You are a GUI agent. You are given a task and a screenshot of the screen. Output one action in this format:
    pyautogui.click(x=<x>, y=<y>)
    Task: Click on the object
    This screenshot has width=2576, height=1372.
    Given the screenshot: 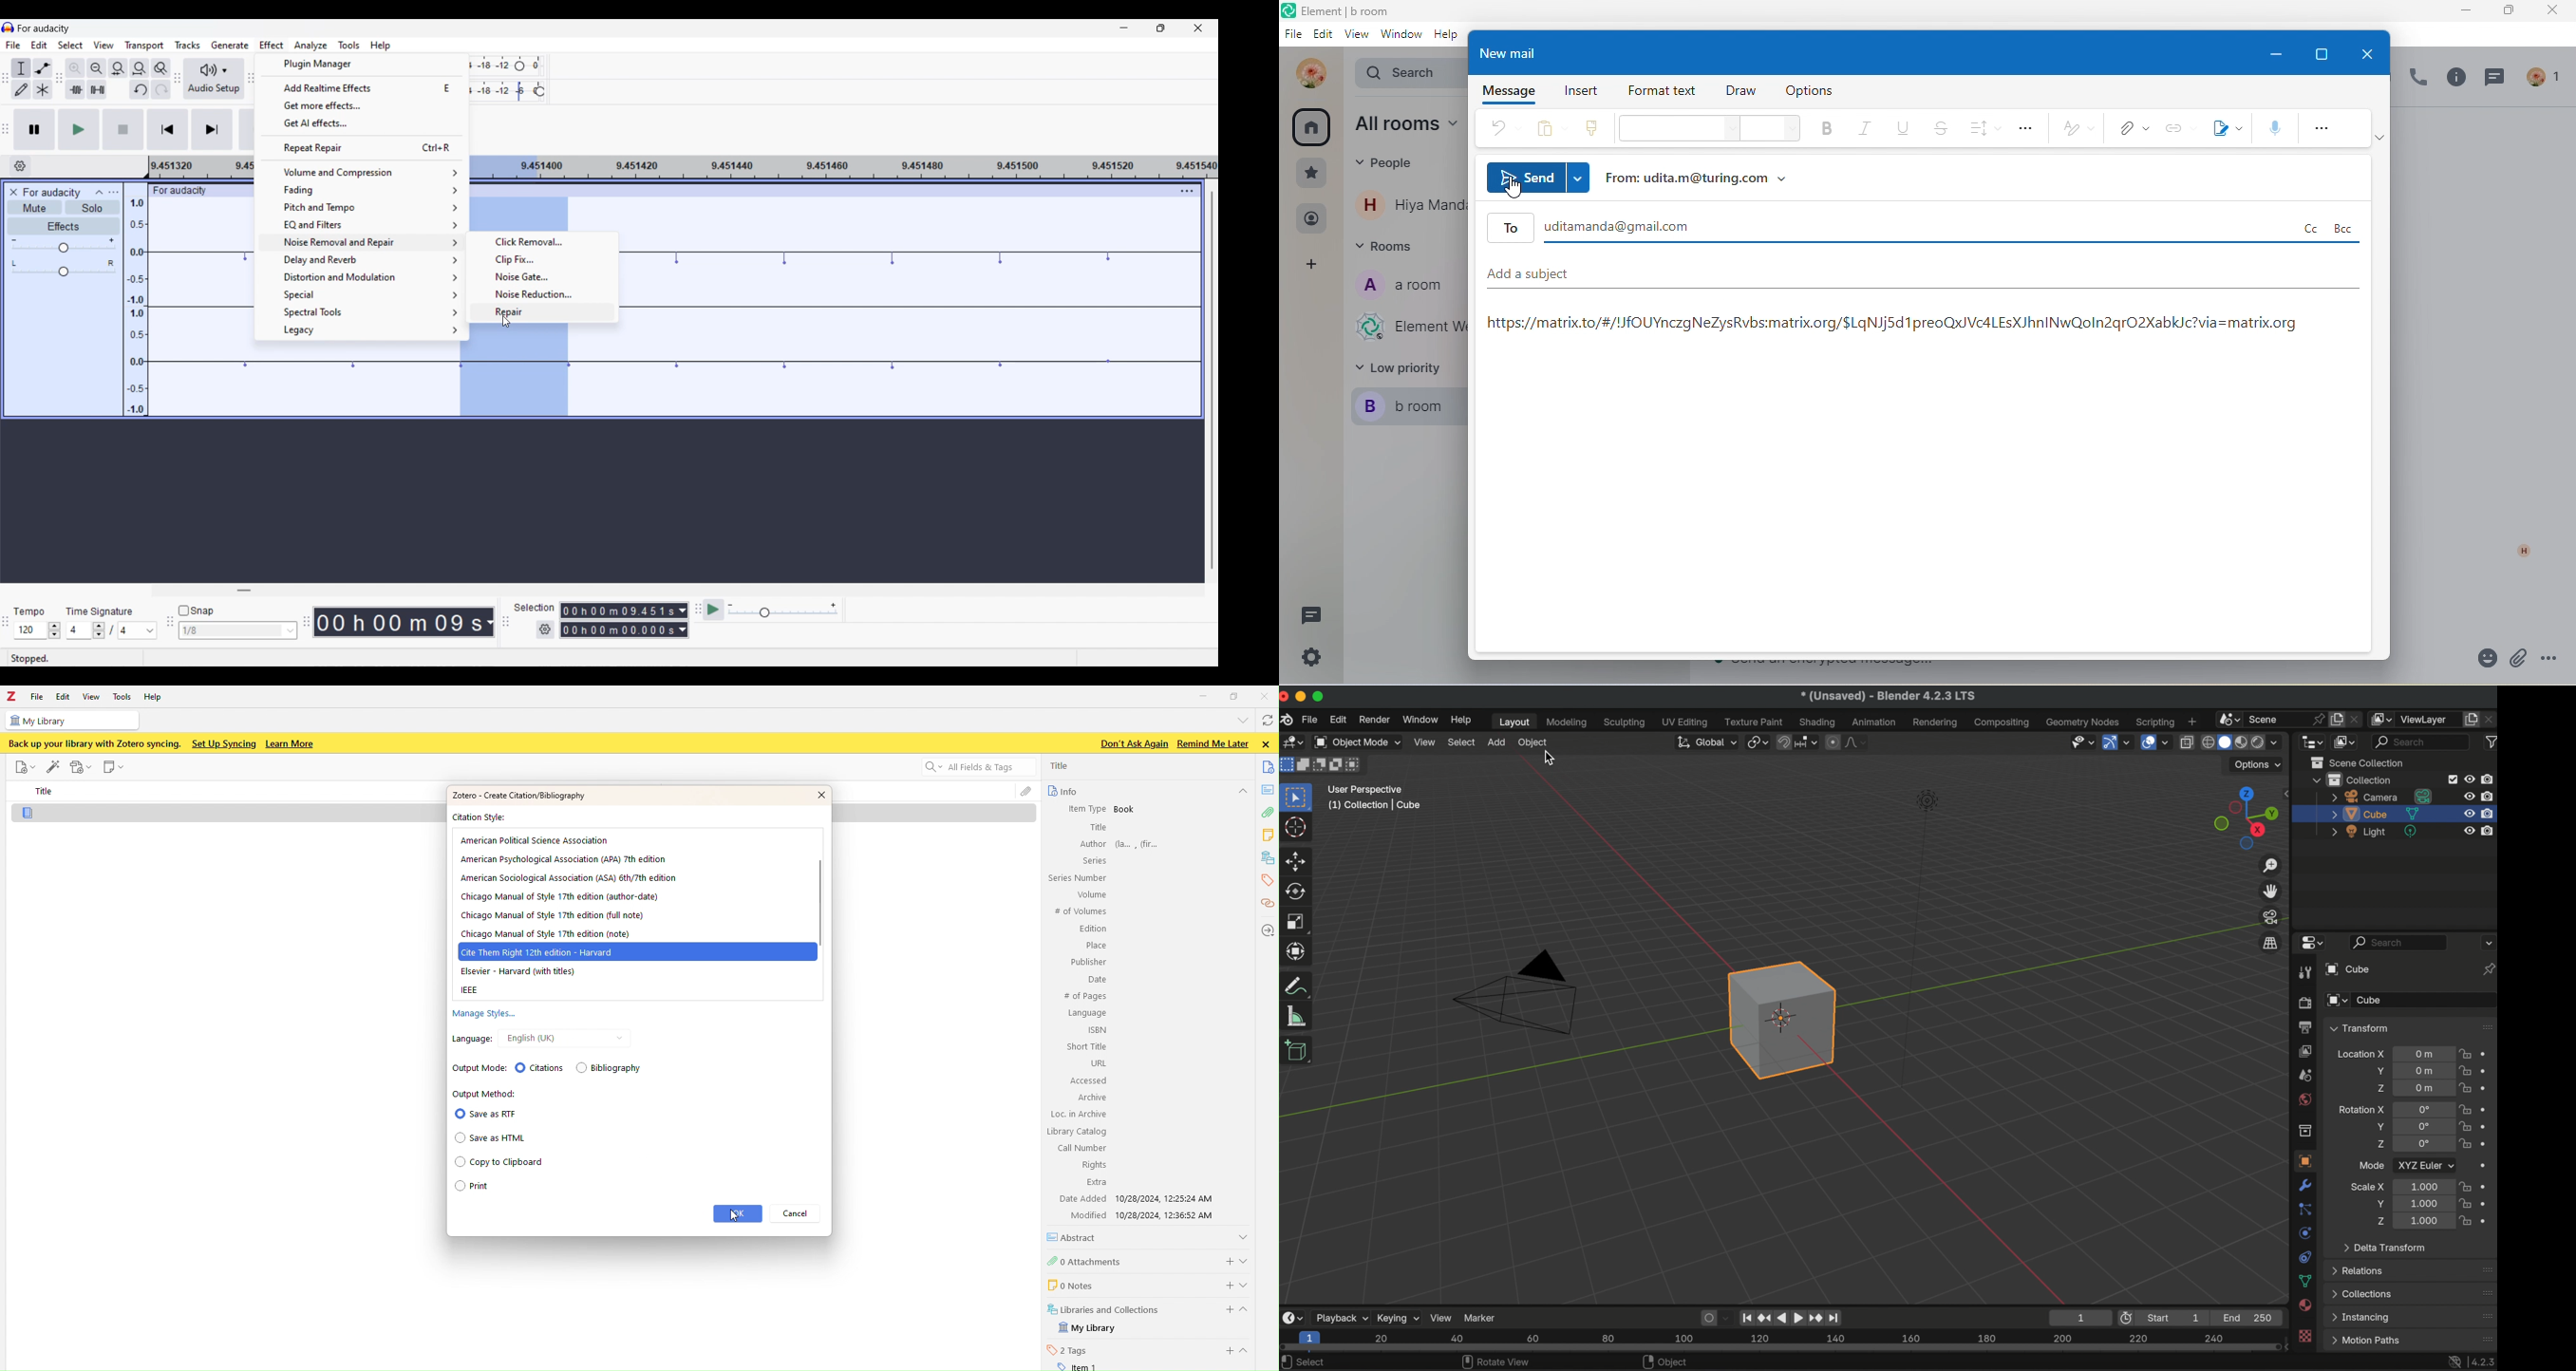 What is the action you would take?
    pyautogui.click(x=1668, y=1362)
    